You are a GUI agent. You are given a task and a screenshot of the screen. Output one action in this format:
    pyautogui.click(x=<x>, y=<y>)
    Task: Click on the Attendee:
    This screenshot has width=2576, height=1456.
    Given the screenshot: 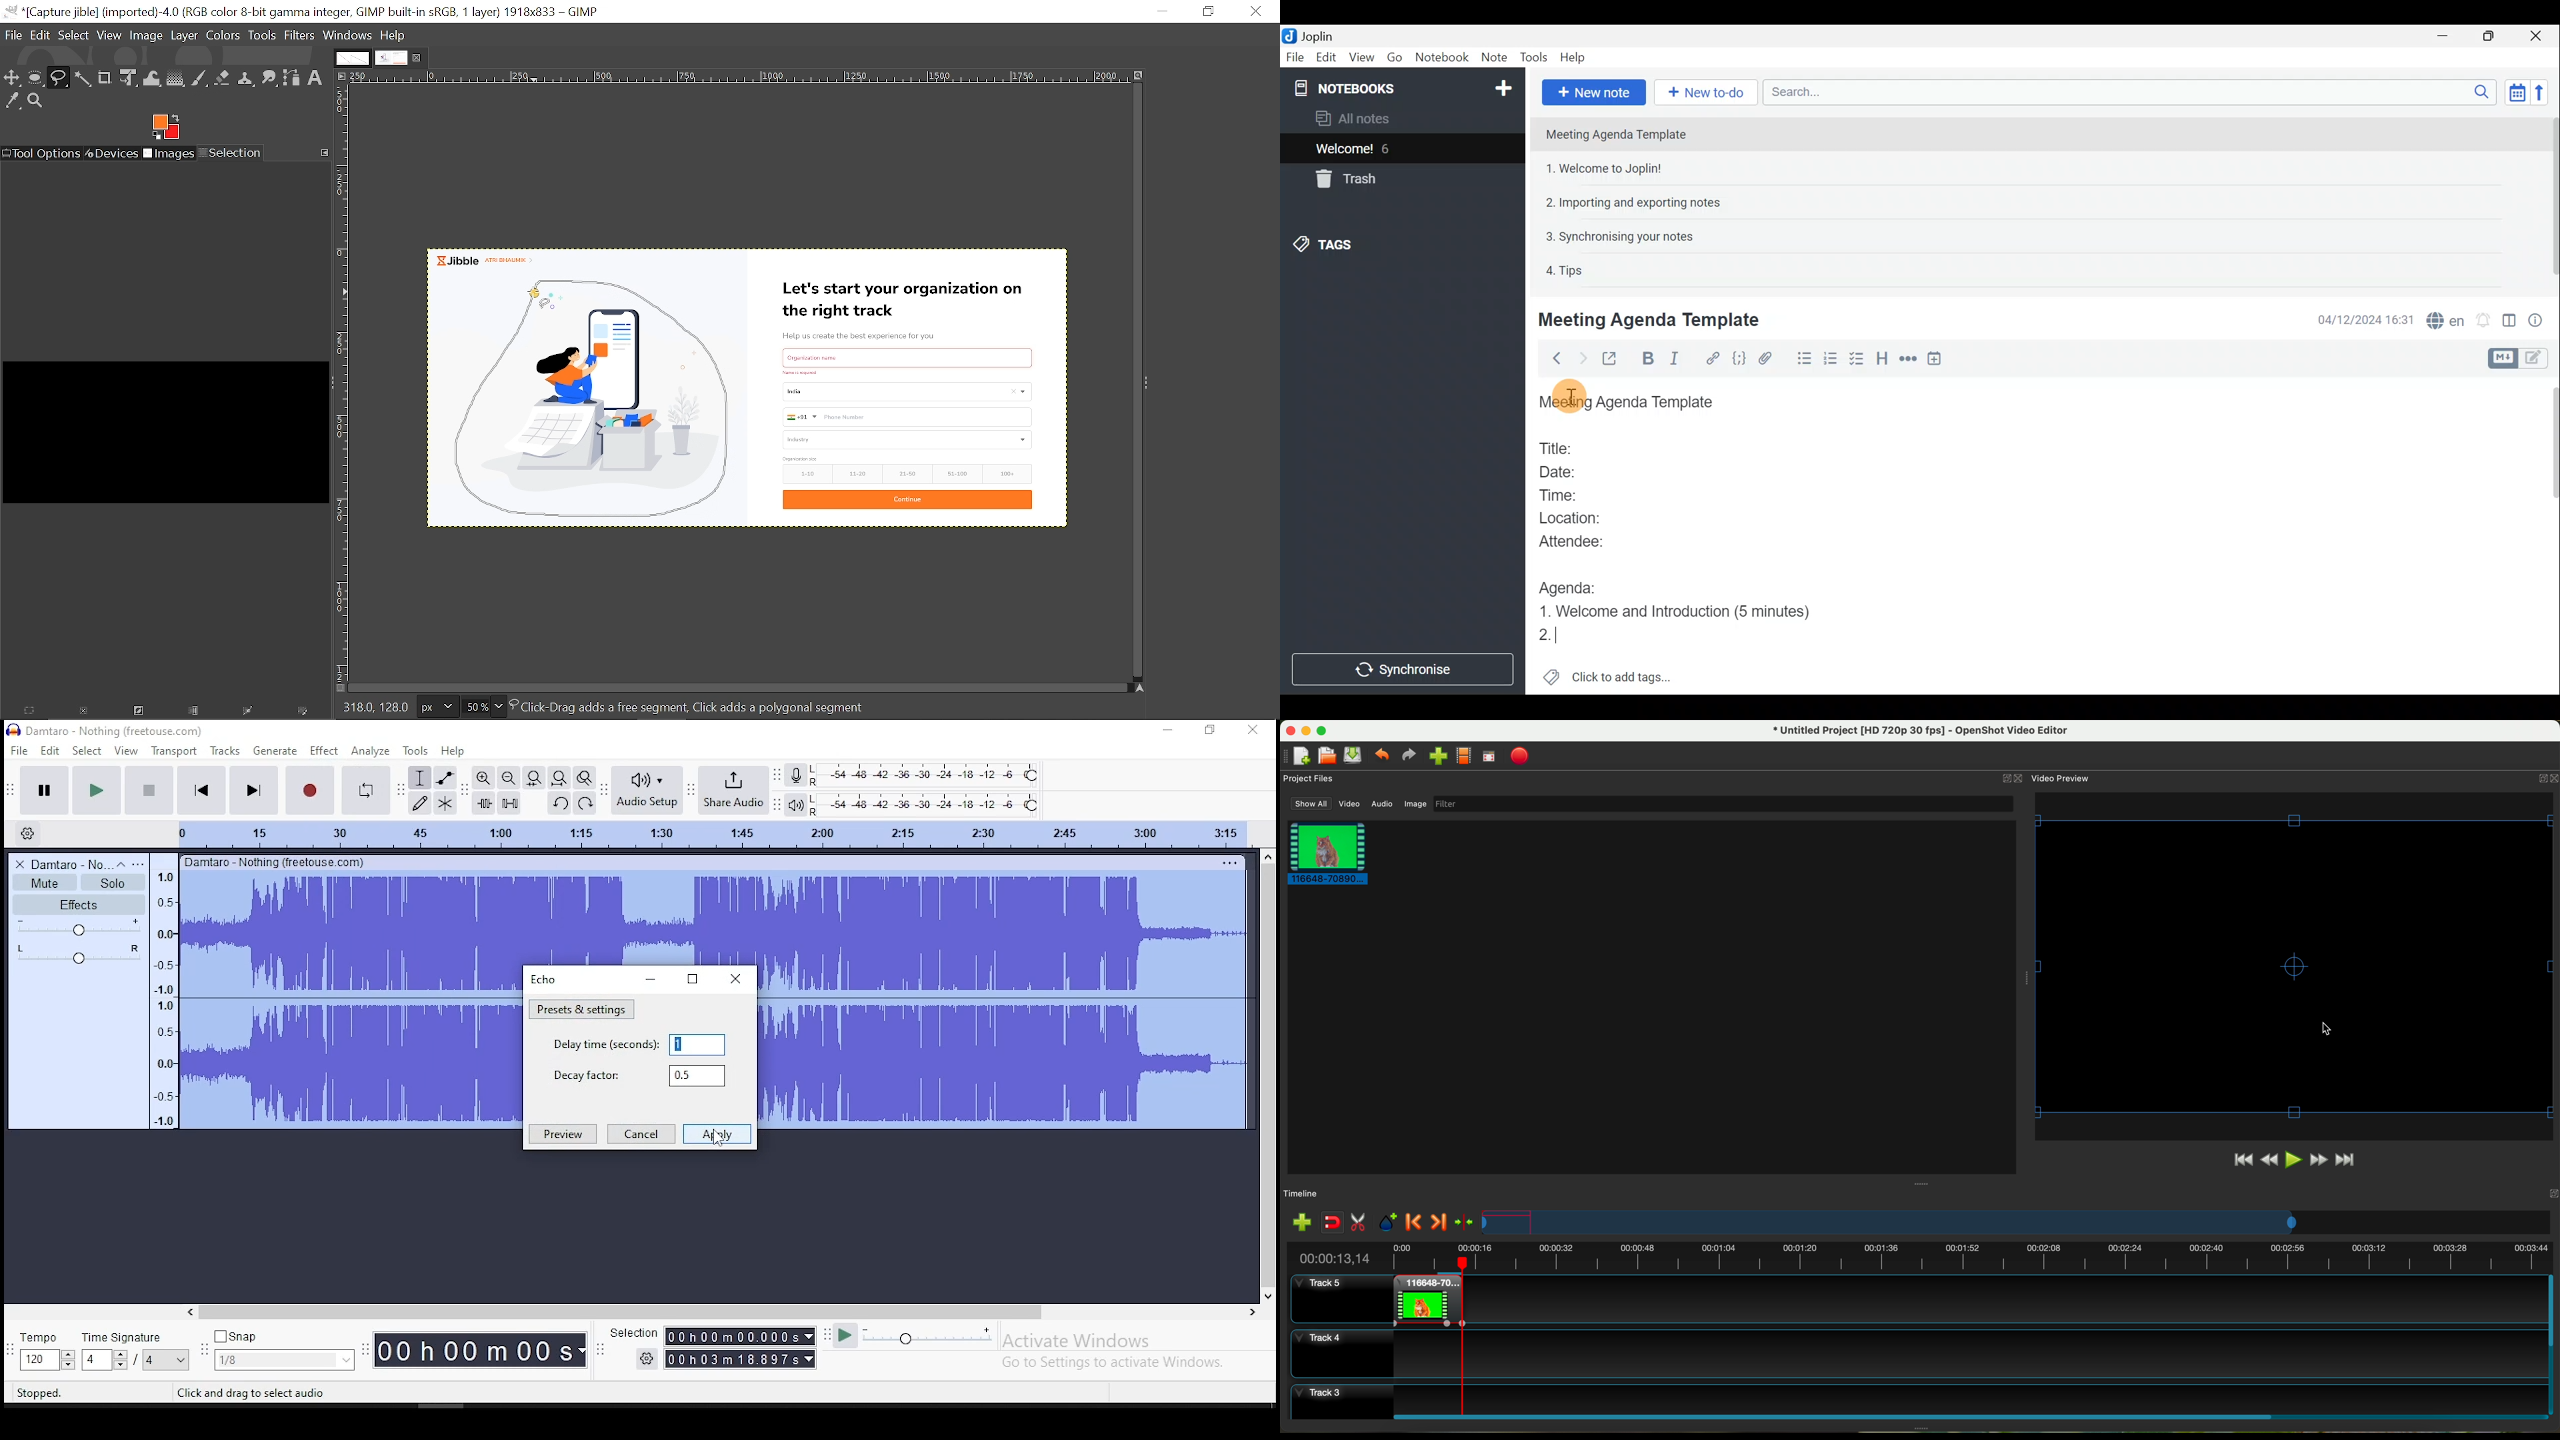 What is the action you would take?
    pyautogui.click(x=1581, y=541)
    